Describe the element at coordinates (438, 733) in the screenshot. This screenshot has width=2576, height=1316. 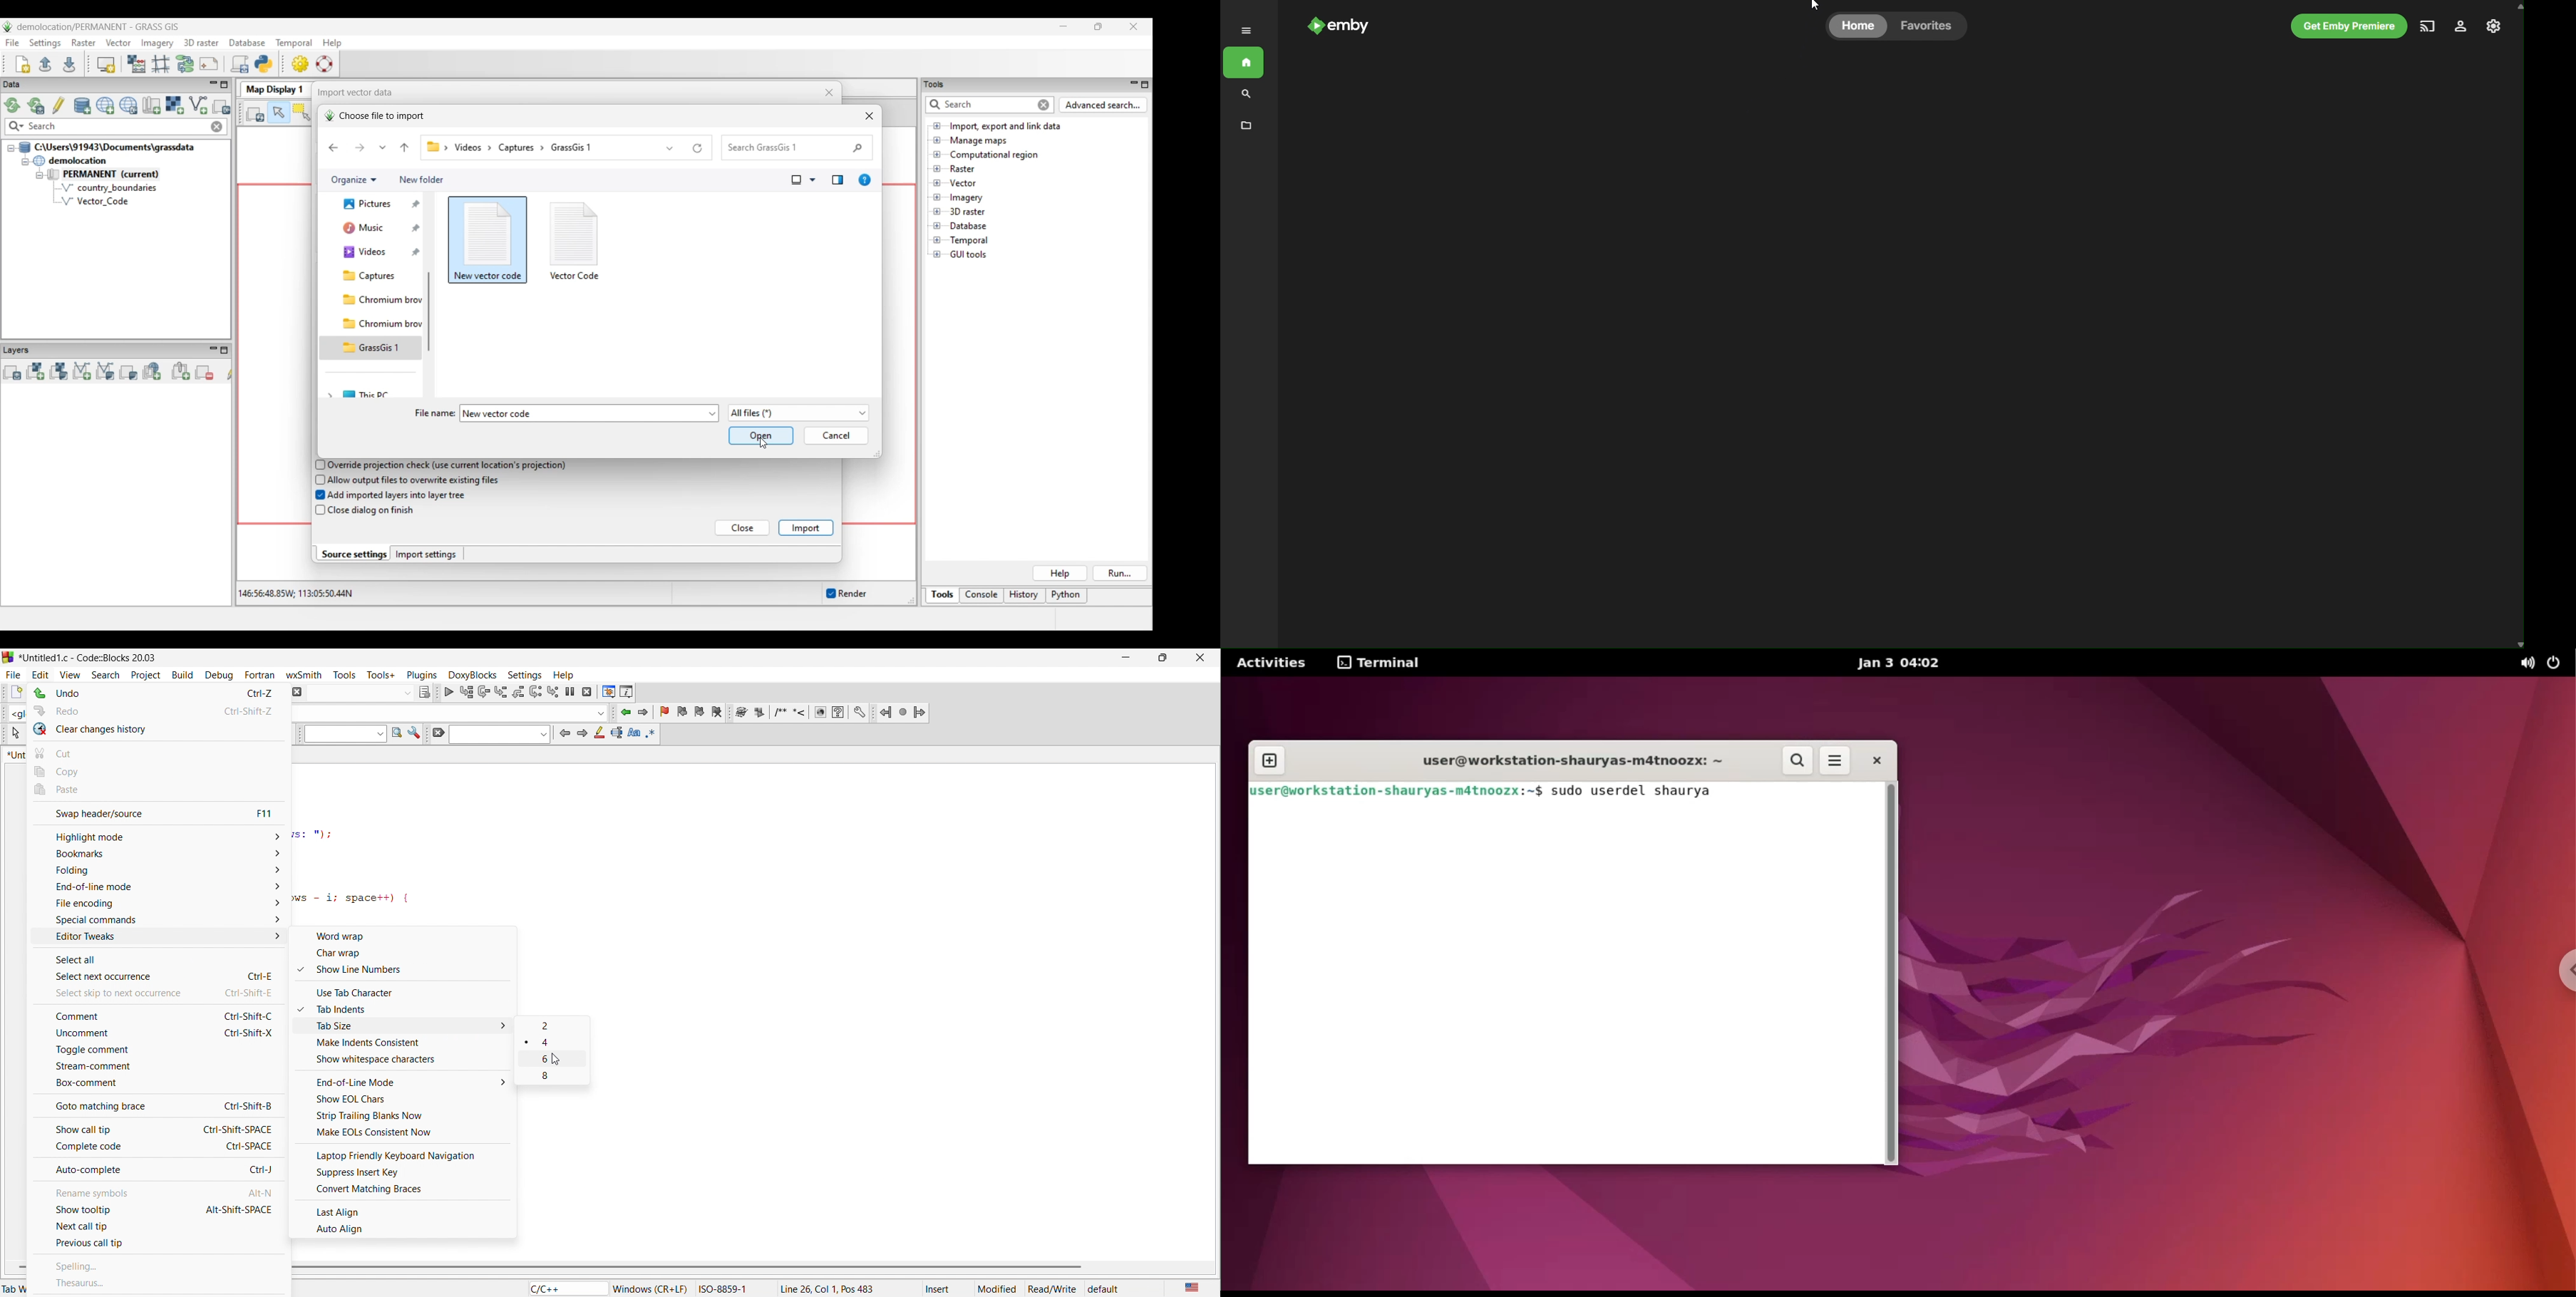
I see `icon` at that location.